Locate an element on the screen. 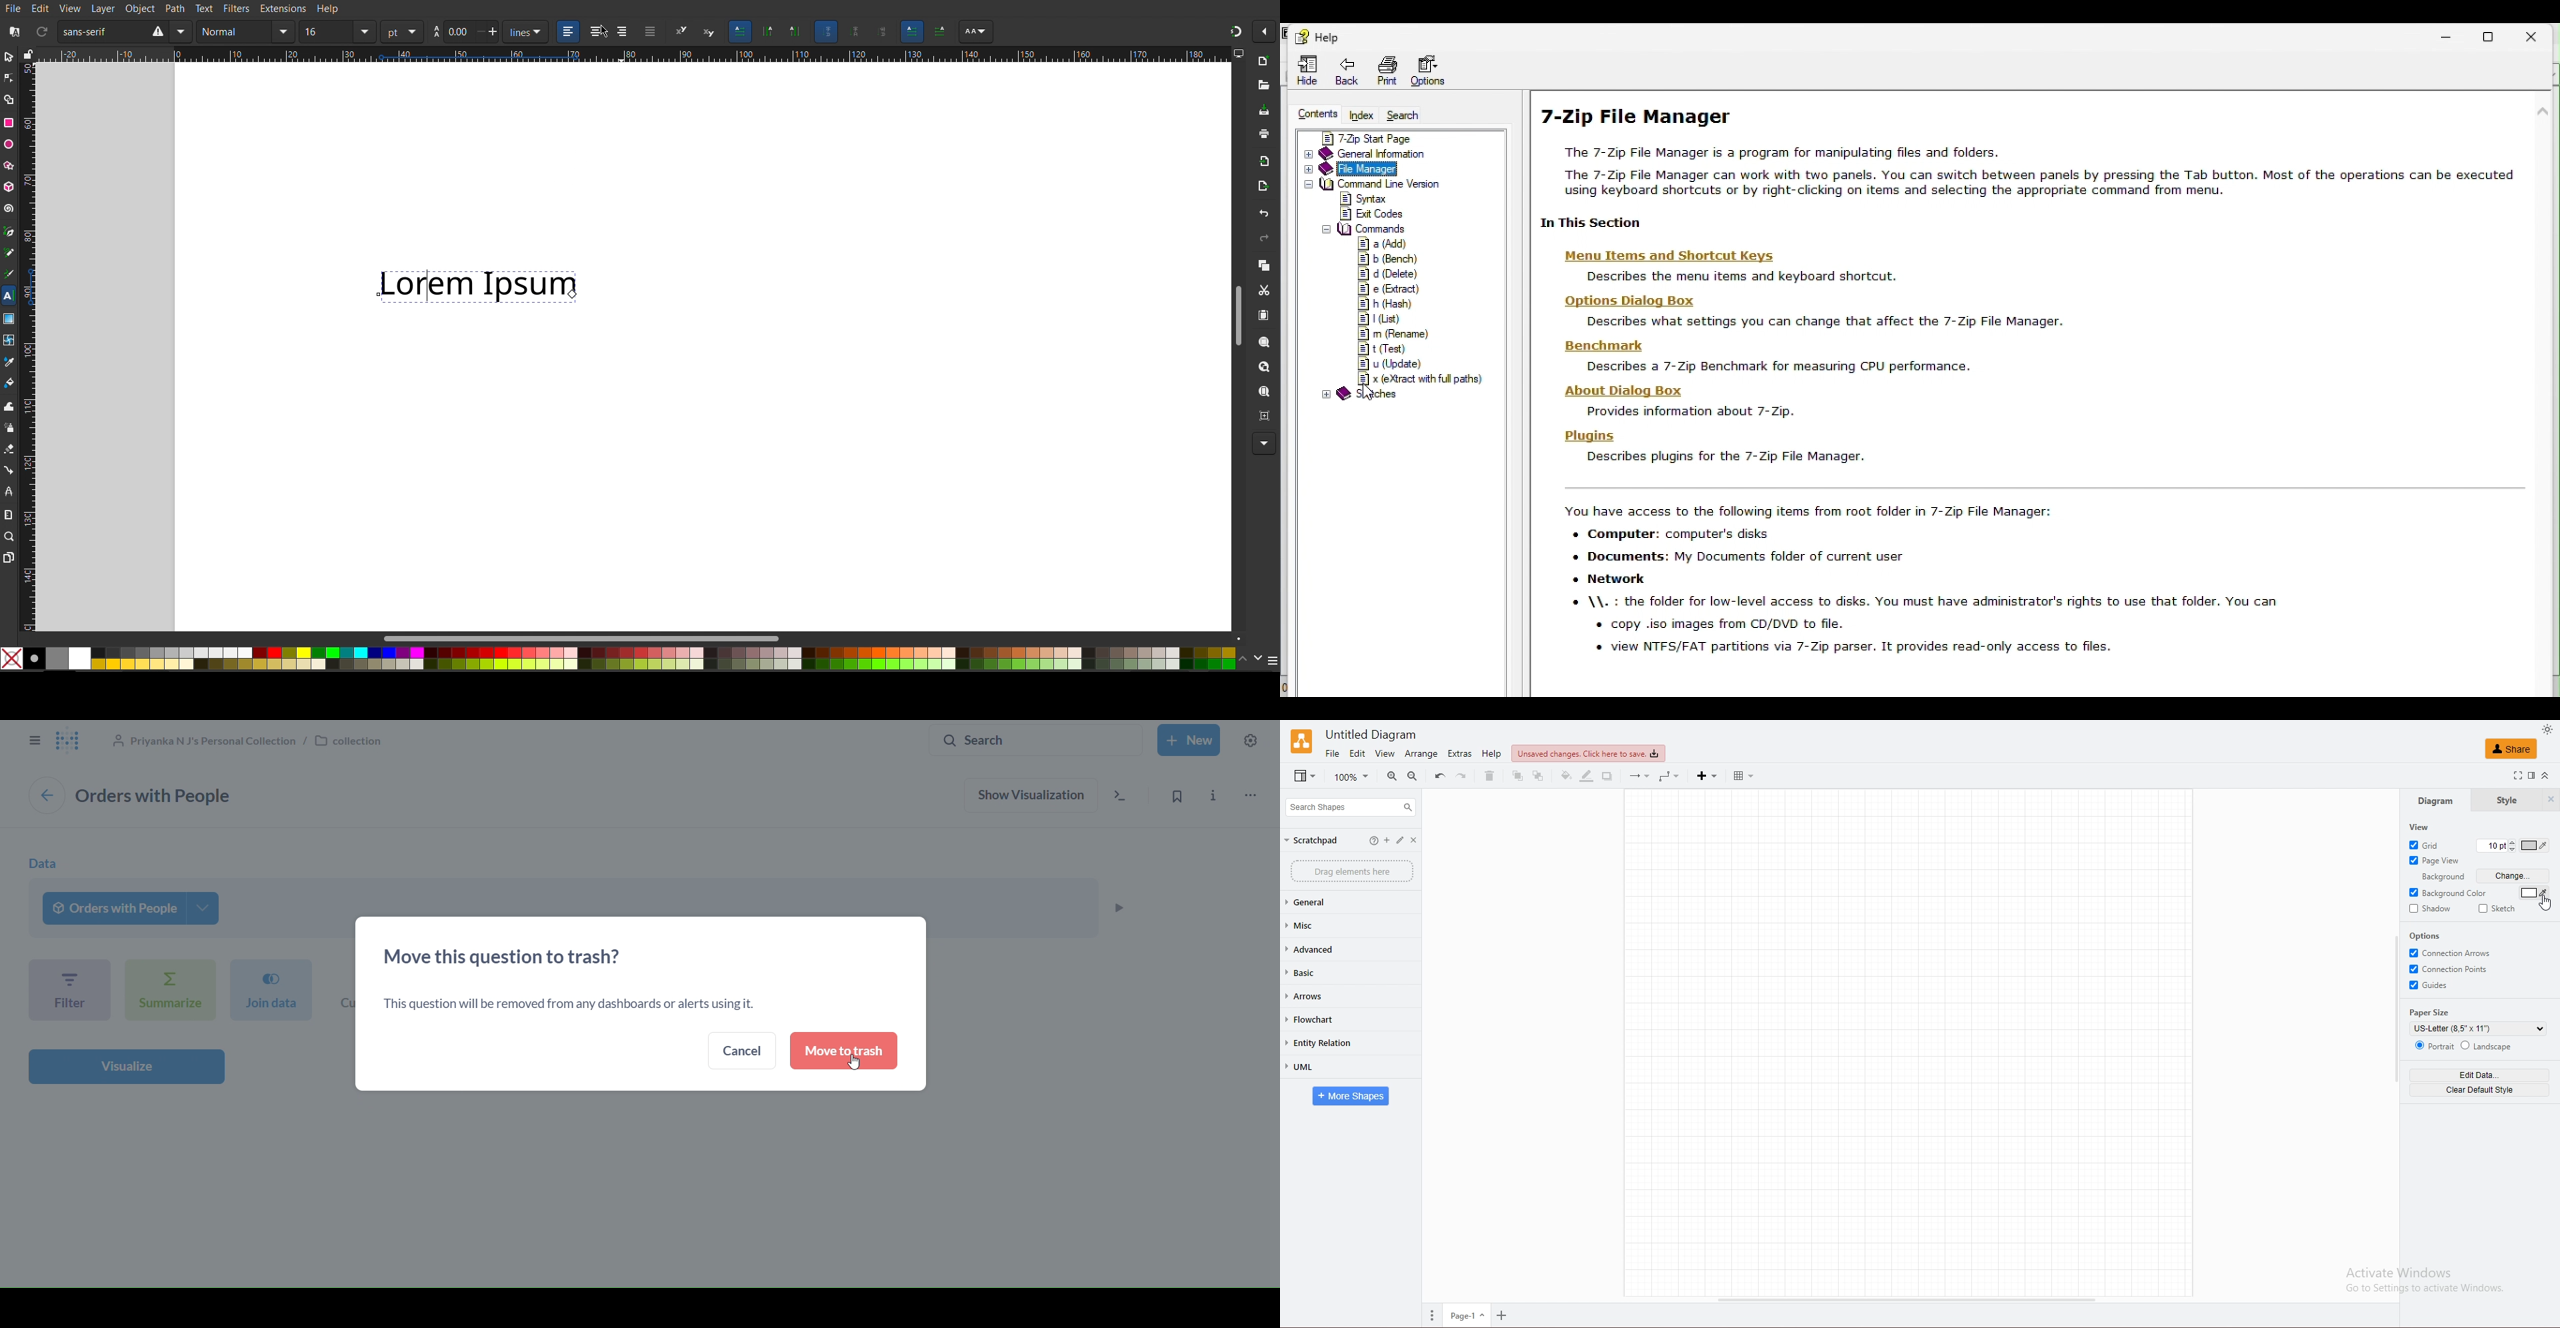  About Dialog Box is located at coordinates (1623, 392).